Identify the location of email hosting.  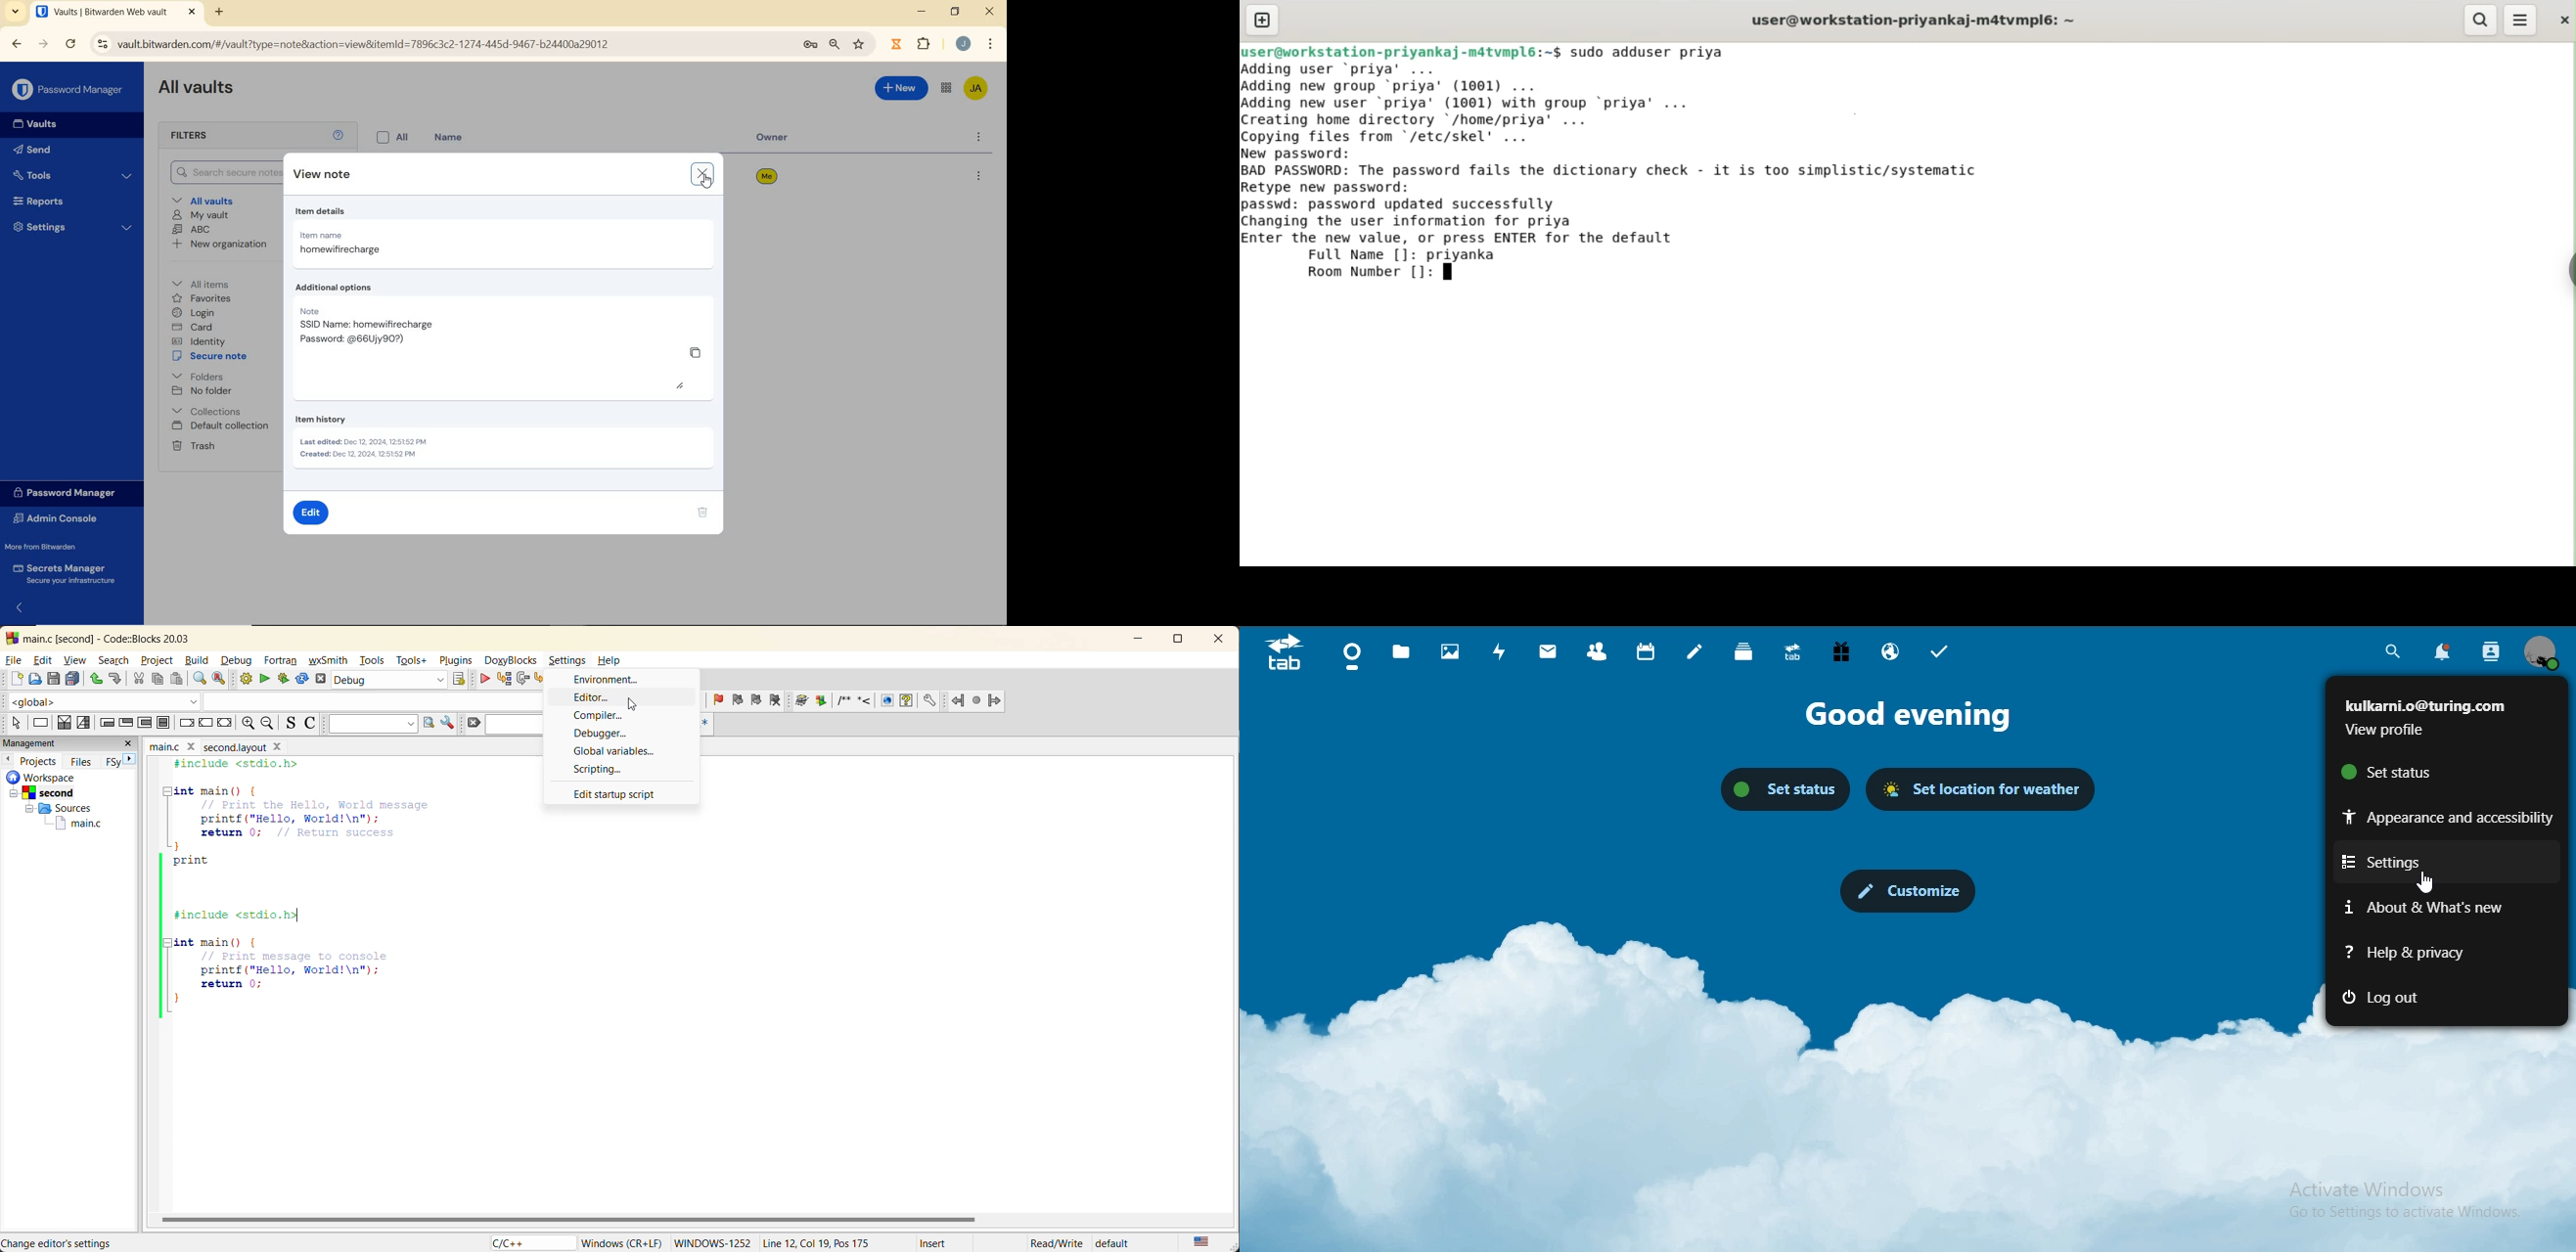
(1893, 653).